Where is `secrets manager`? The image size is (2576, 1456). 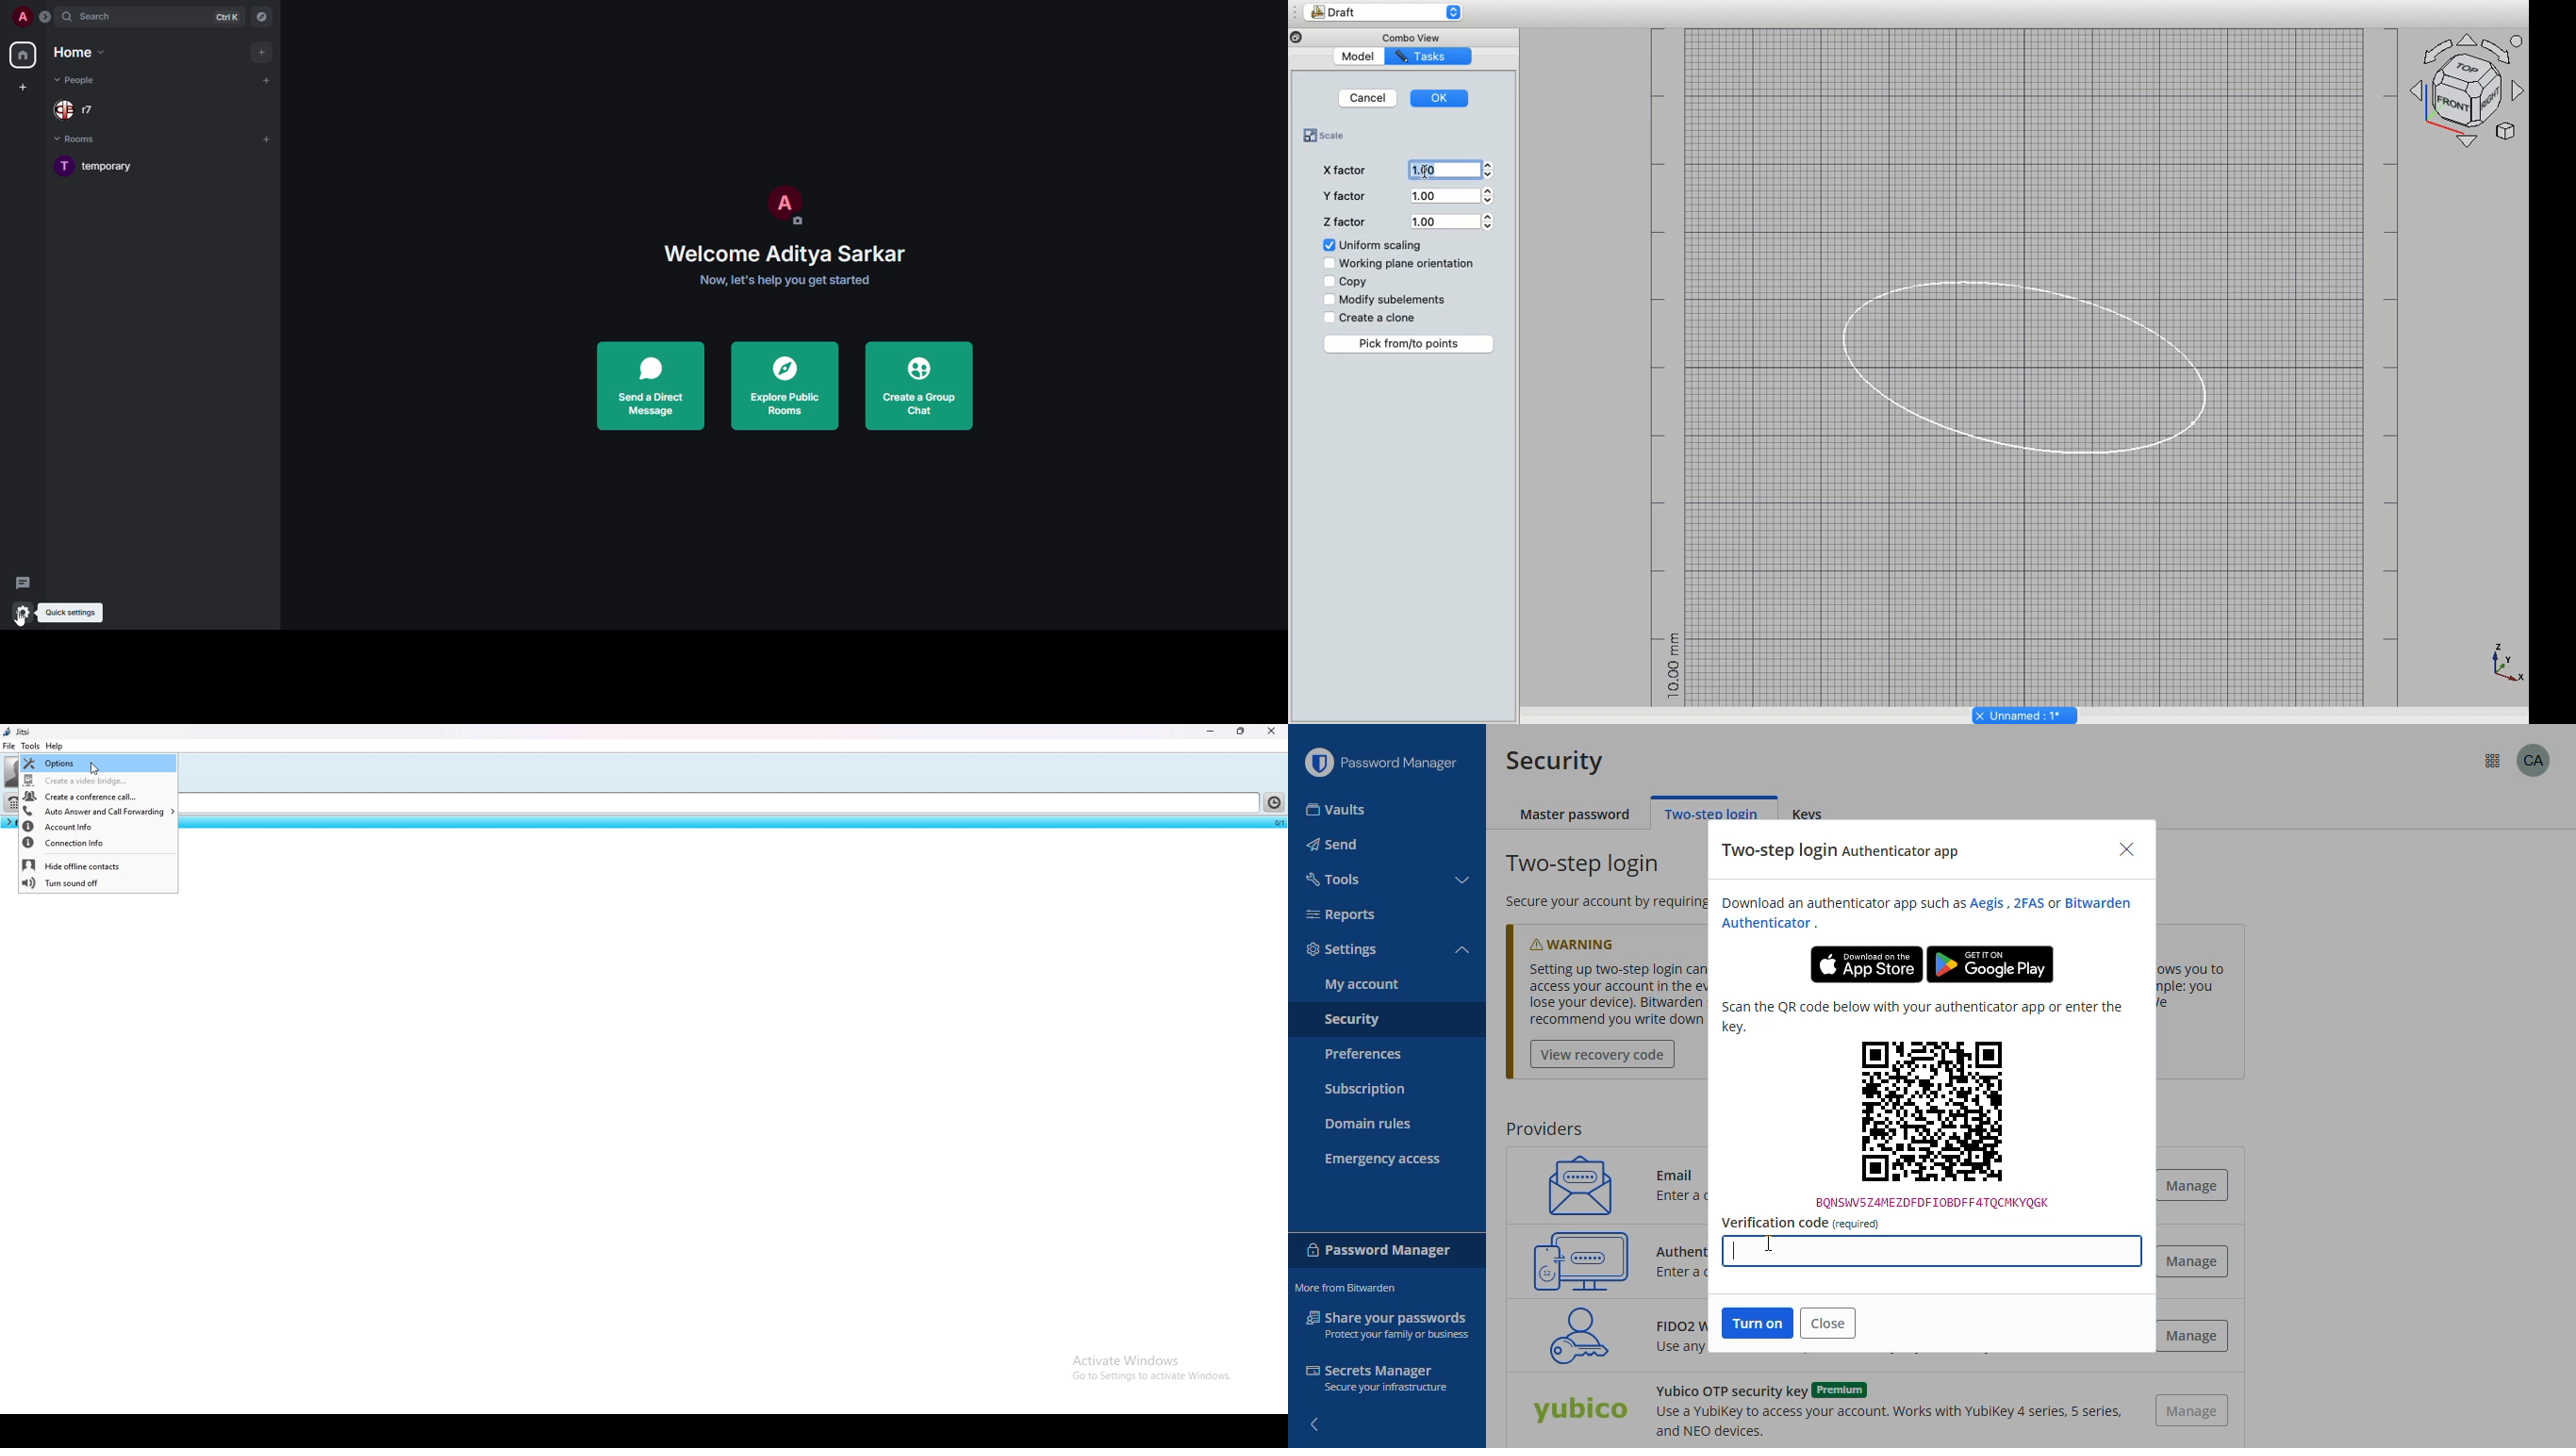 secrets manager is located at coordinates (1376, 1377).